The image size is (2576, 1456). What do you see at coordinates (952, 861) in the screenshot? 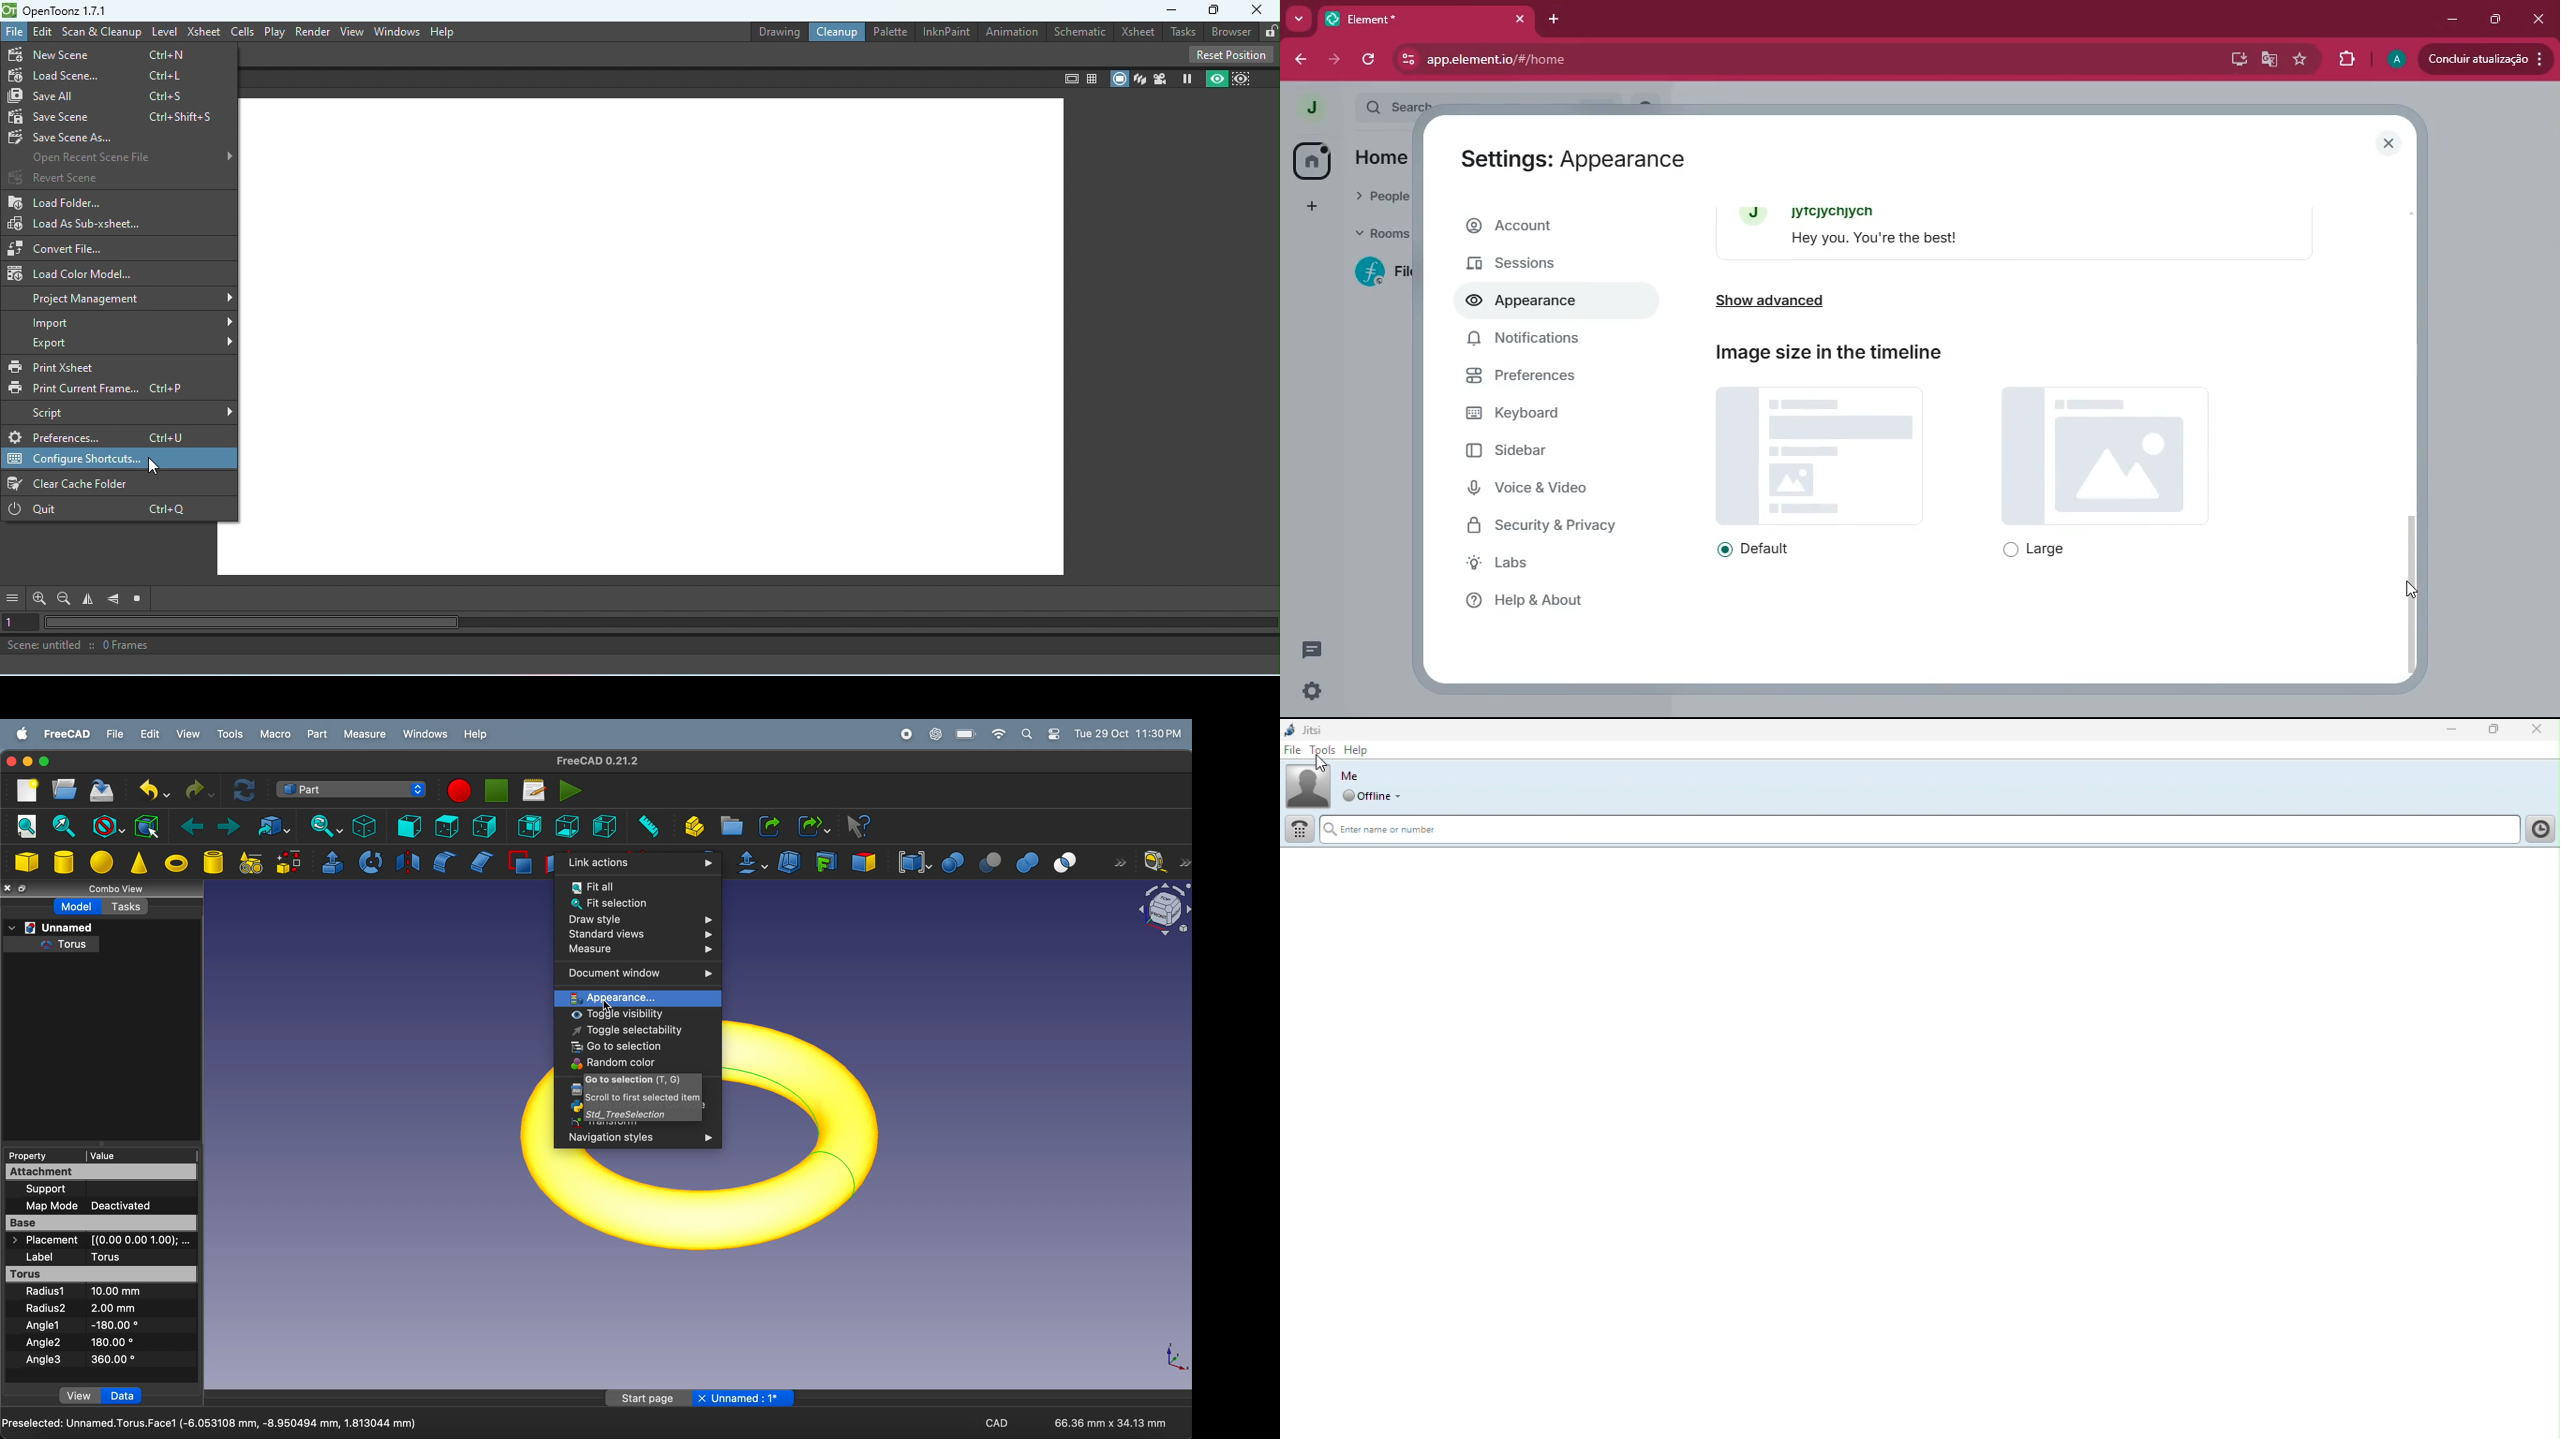
I see `boolean` at bounding box center [952, 861].